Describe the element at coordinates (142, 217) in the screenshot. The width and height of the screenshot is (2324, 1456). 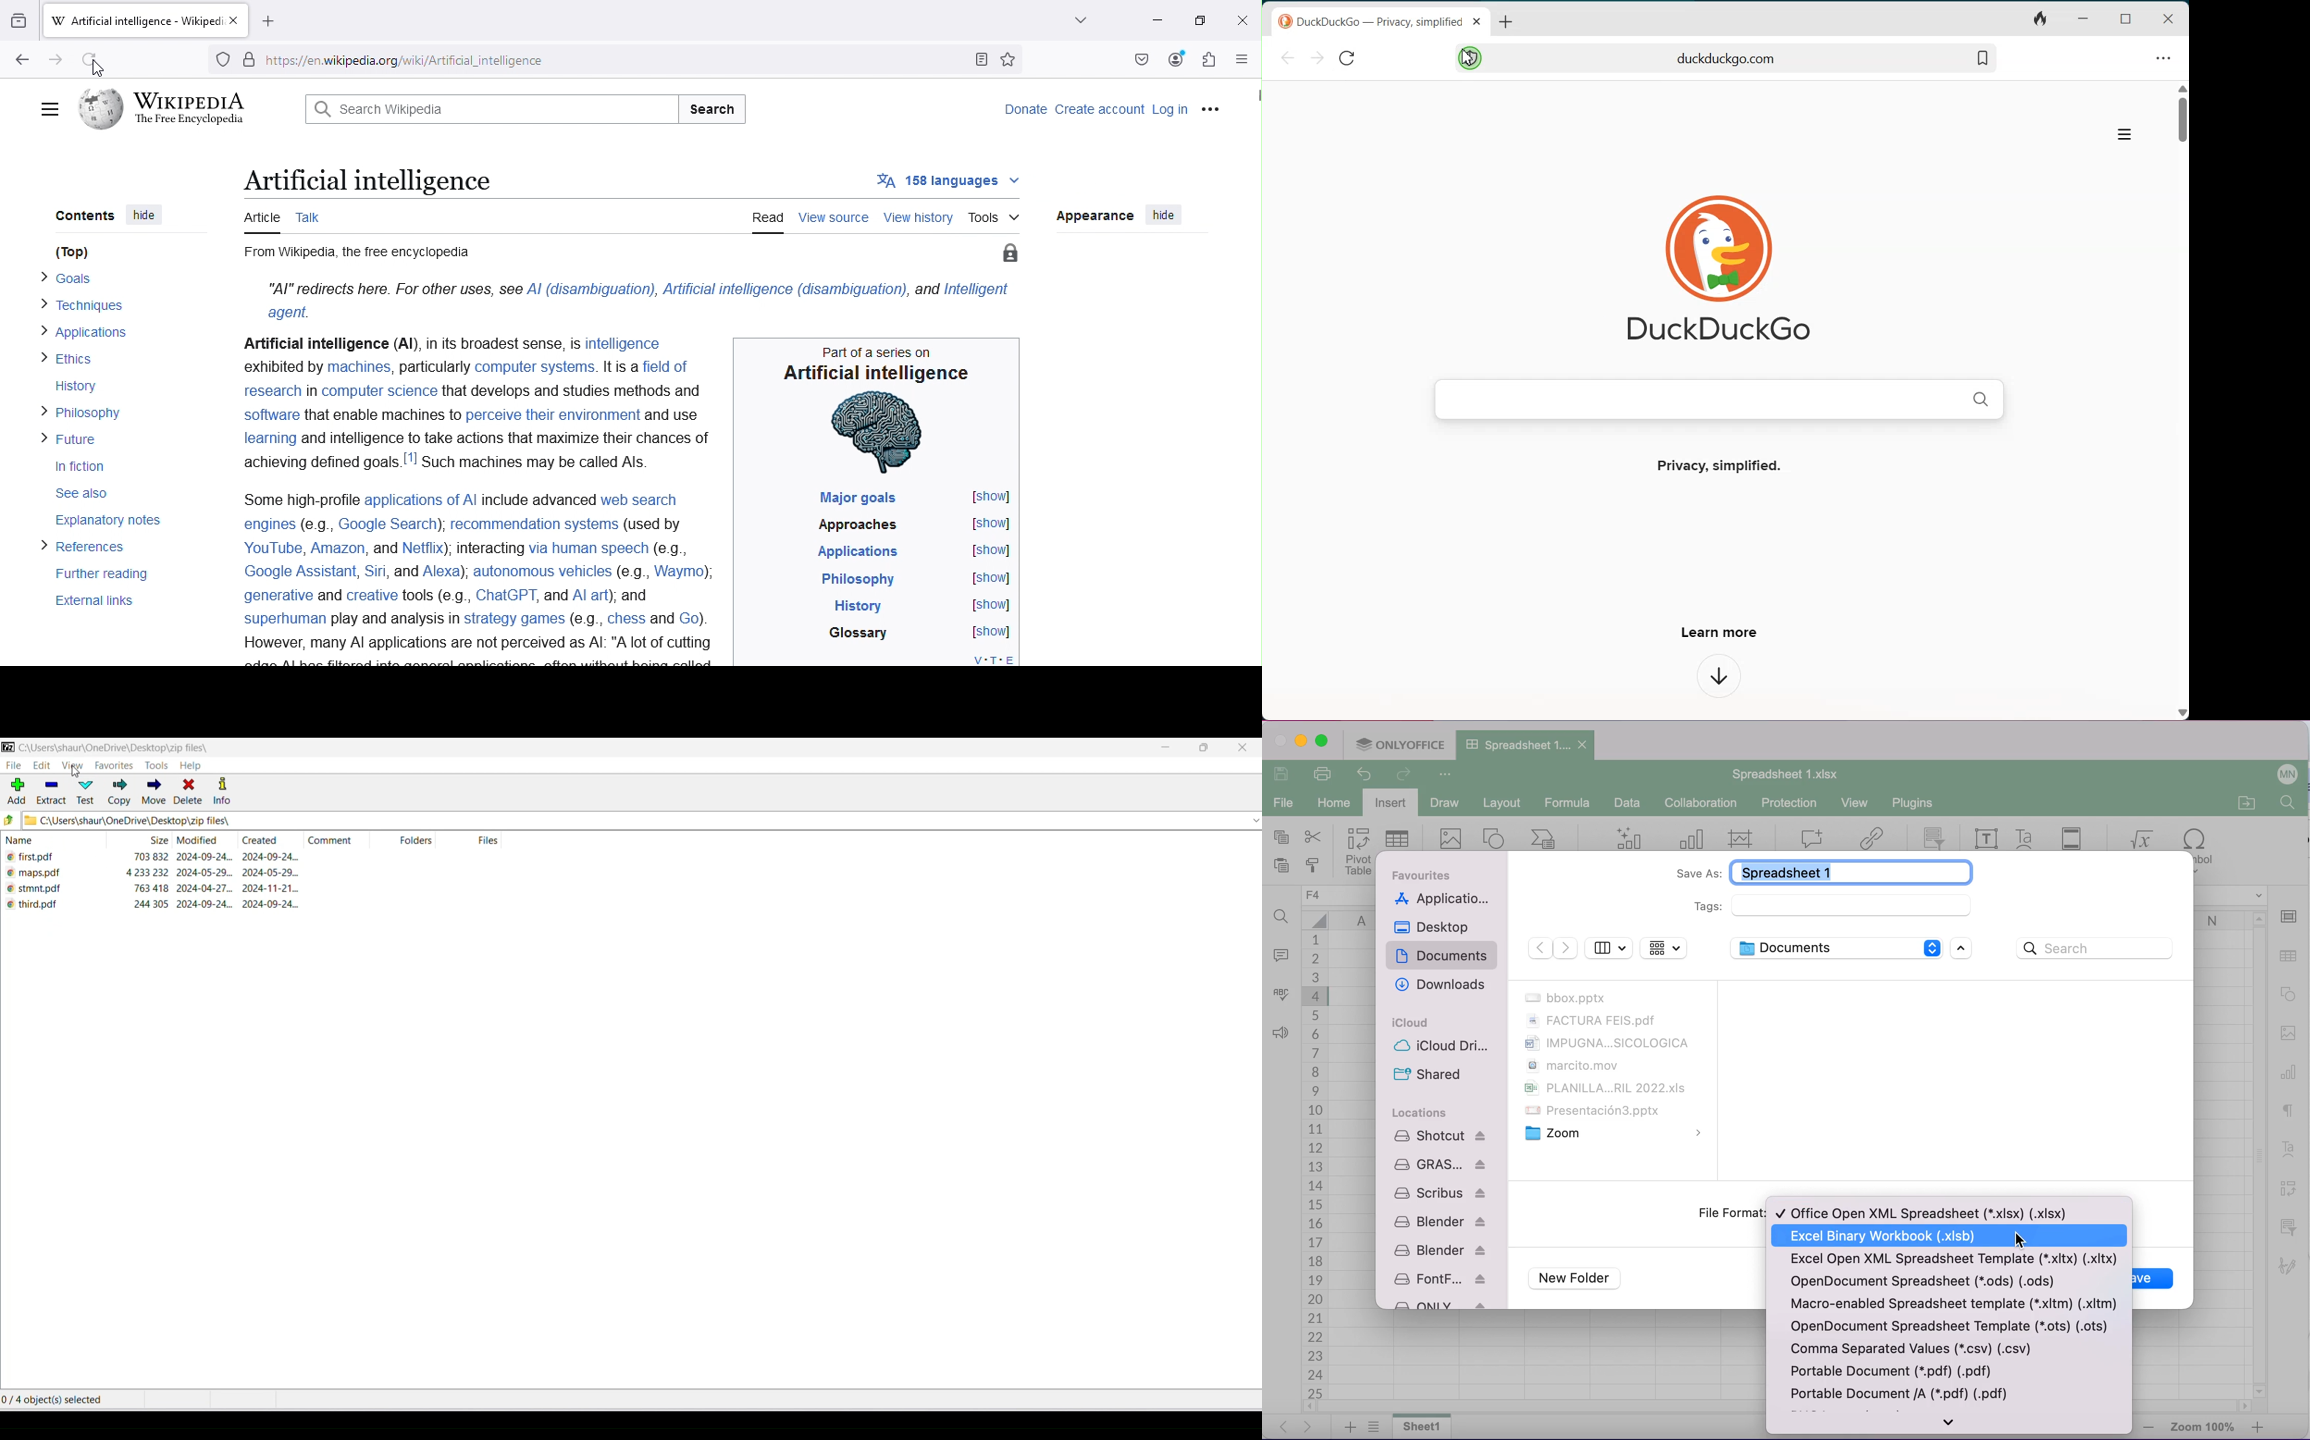
I see `hide` at that location.